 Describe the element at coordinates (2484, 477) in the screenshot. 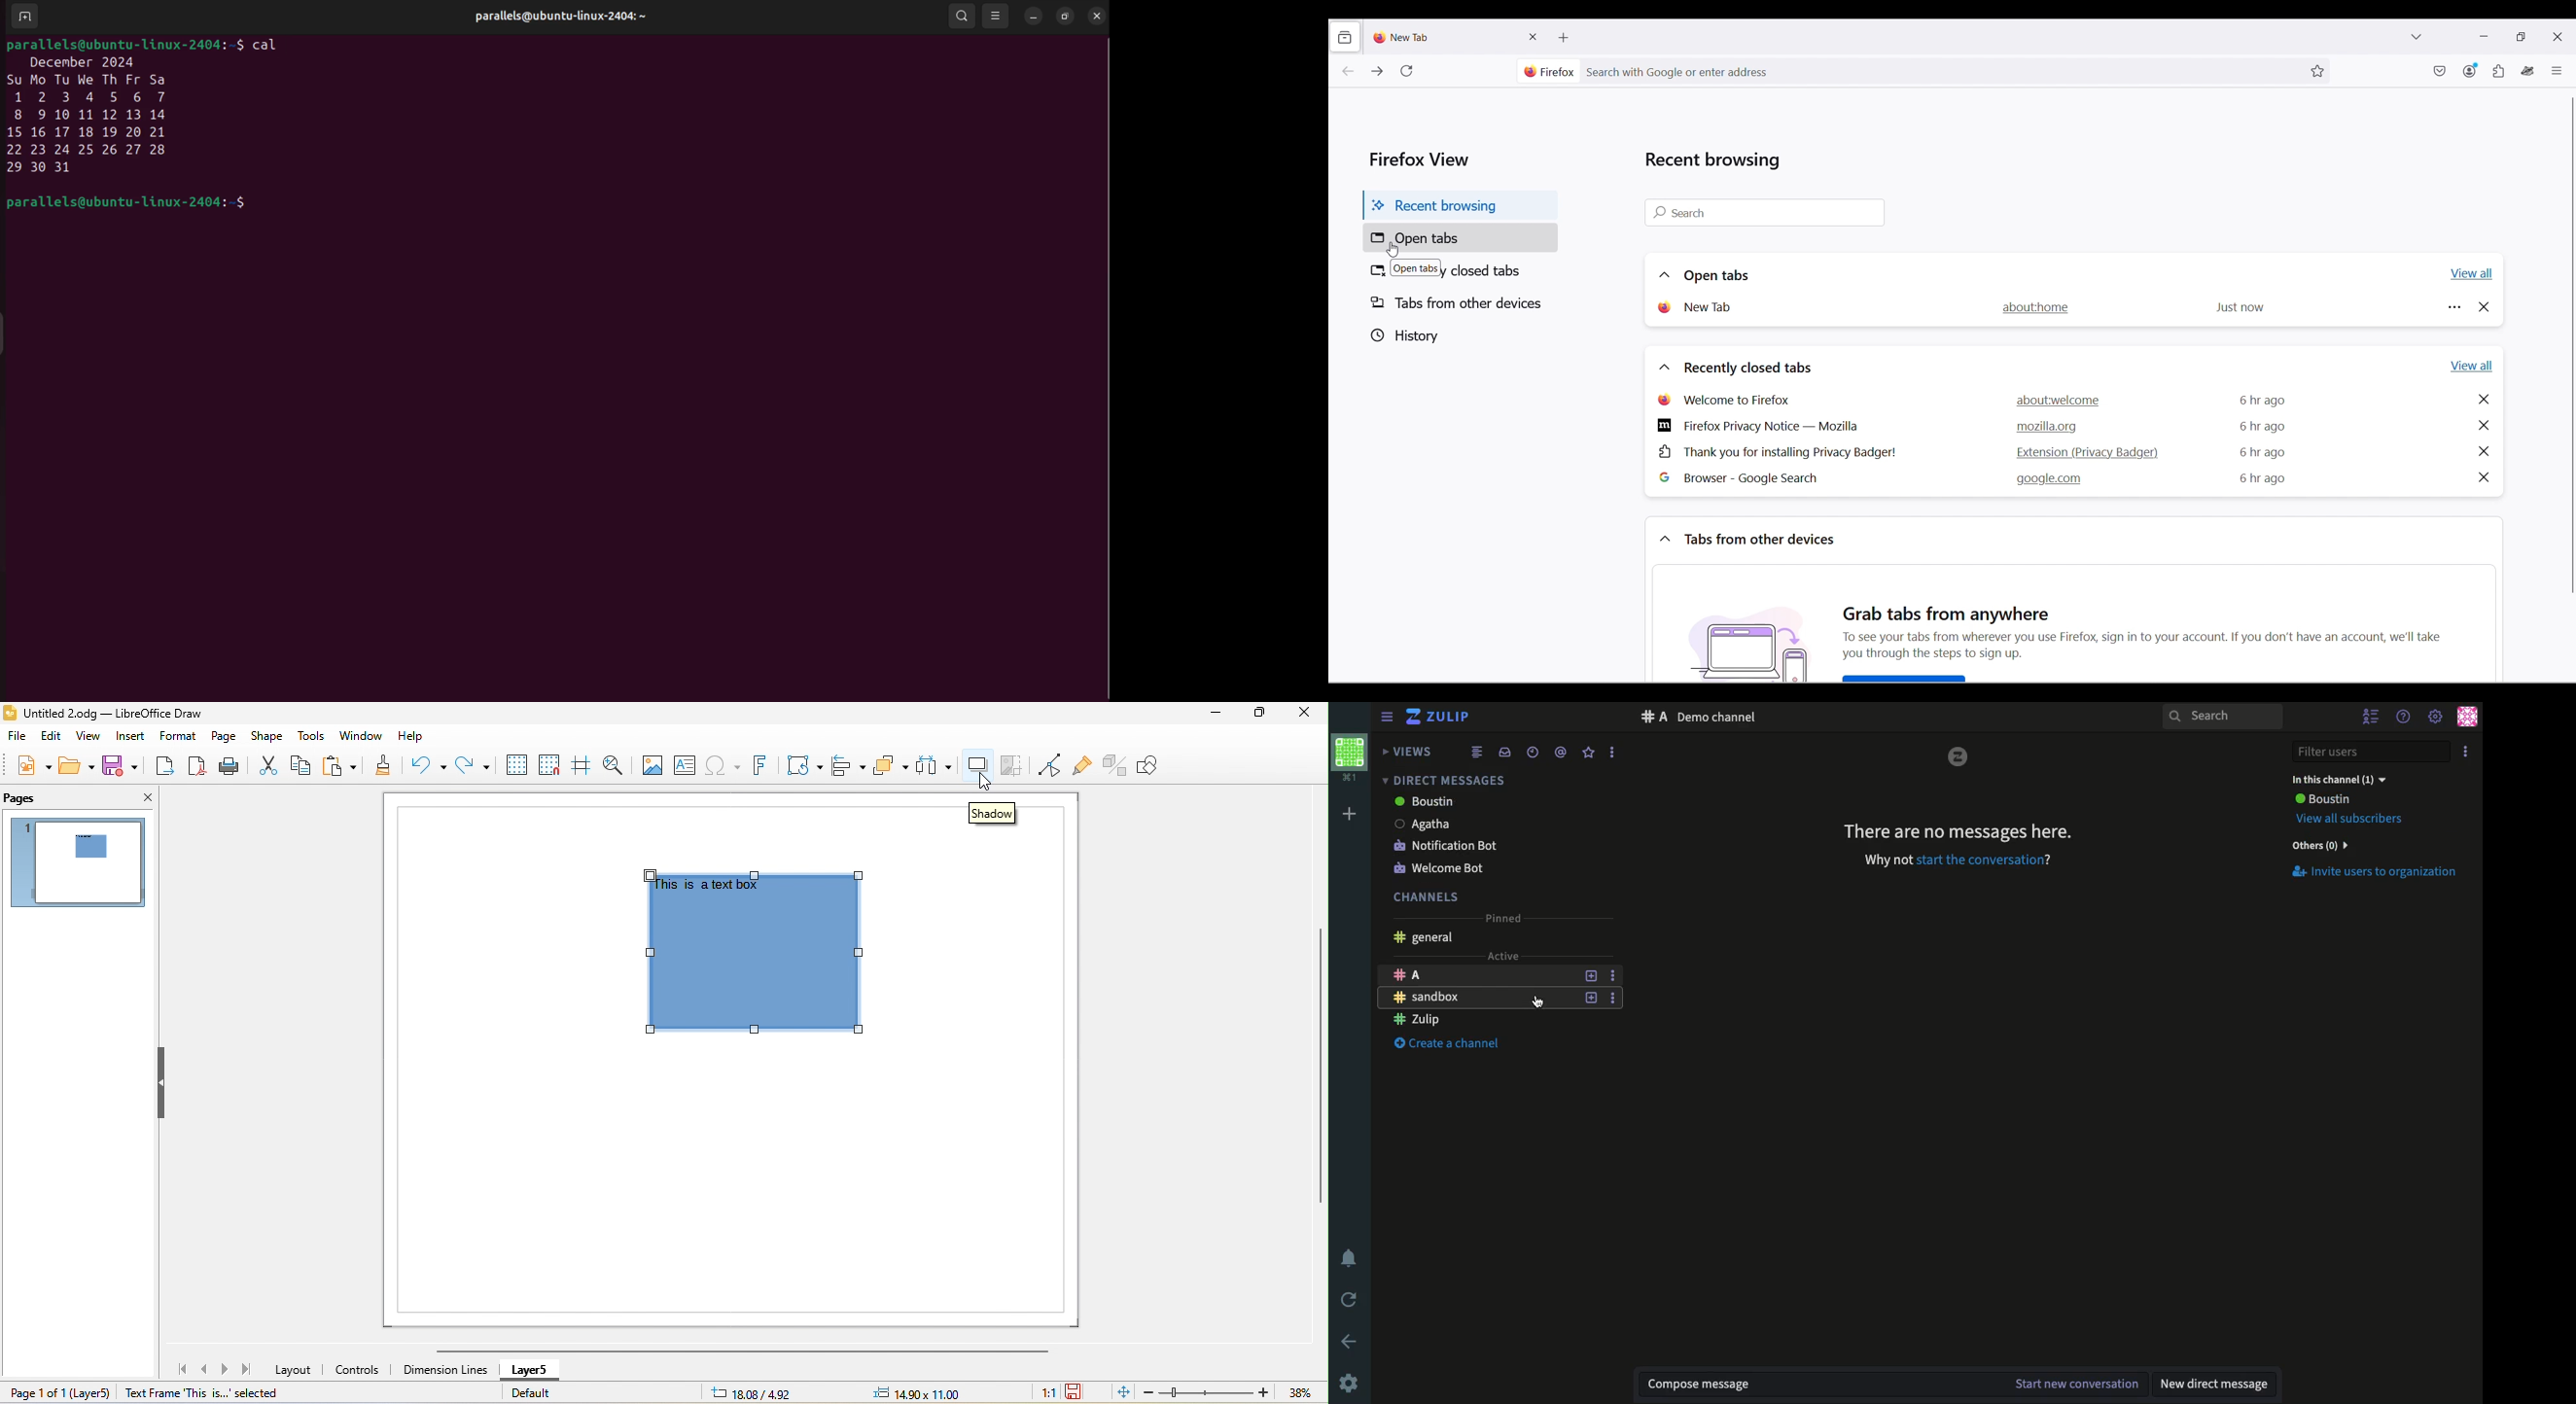

I see `Close Google search tab` at that location.